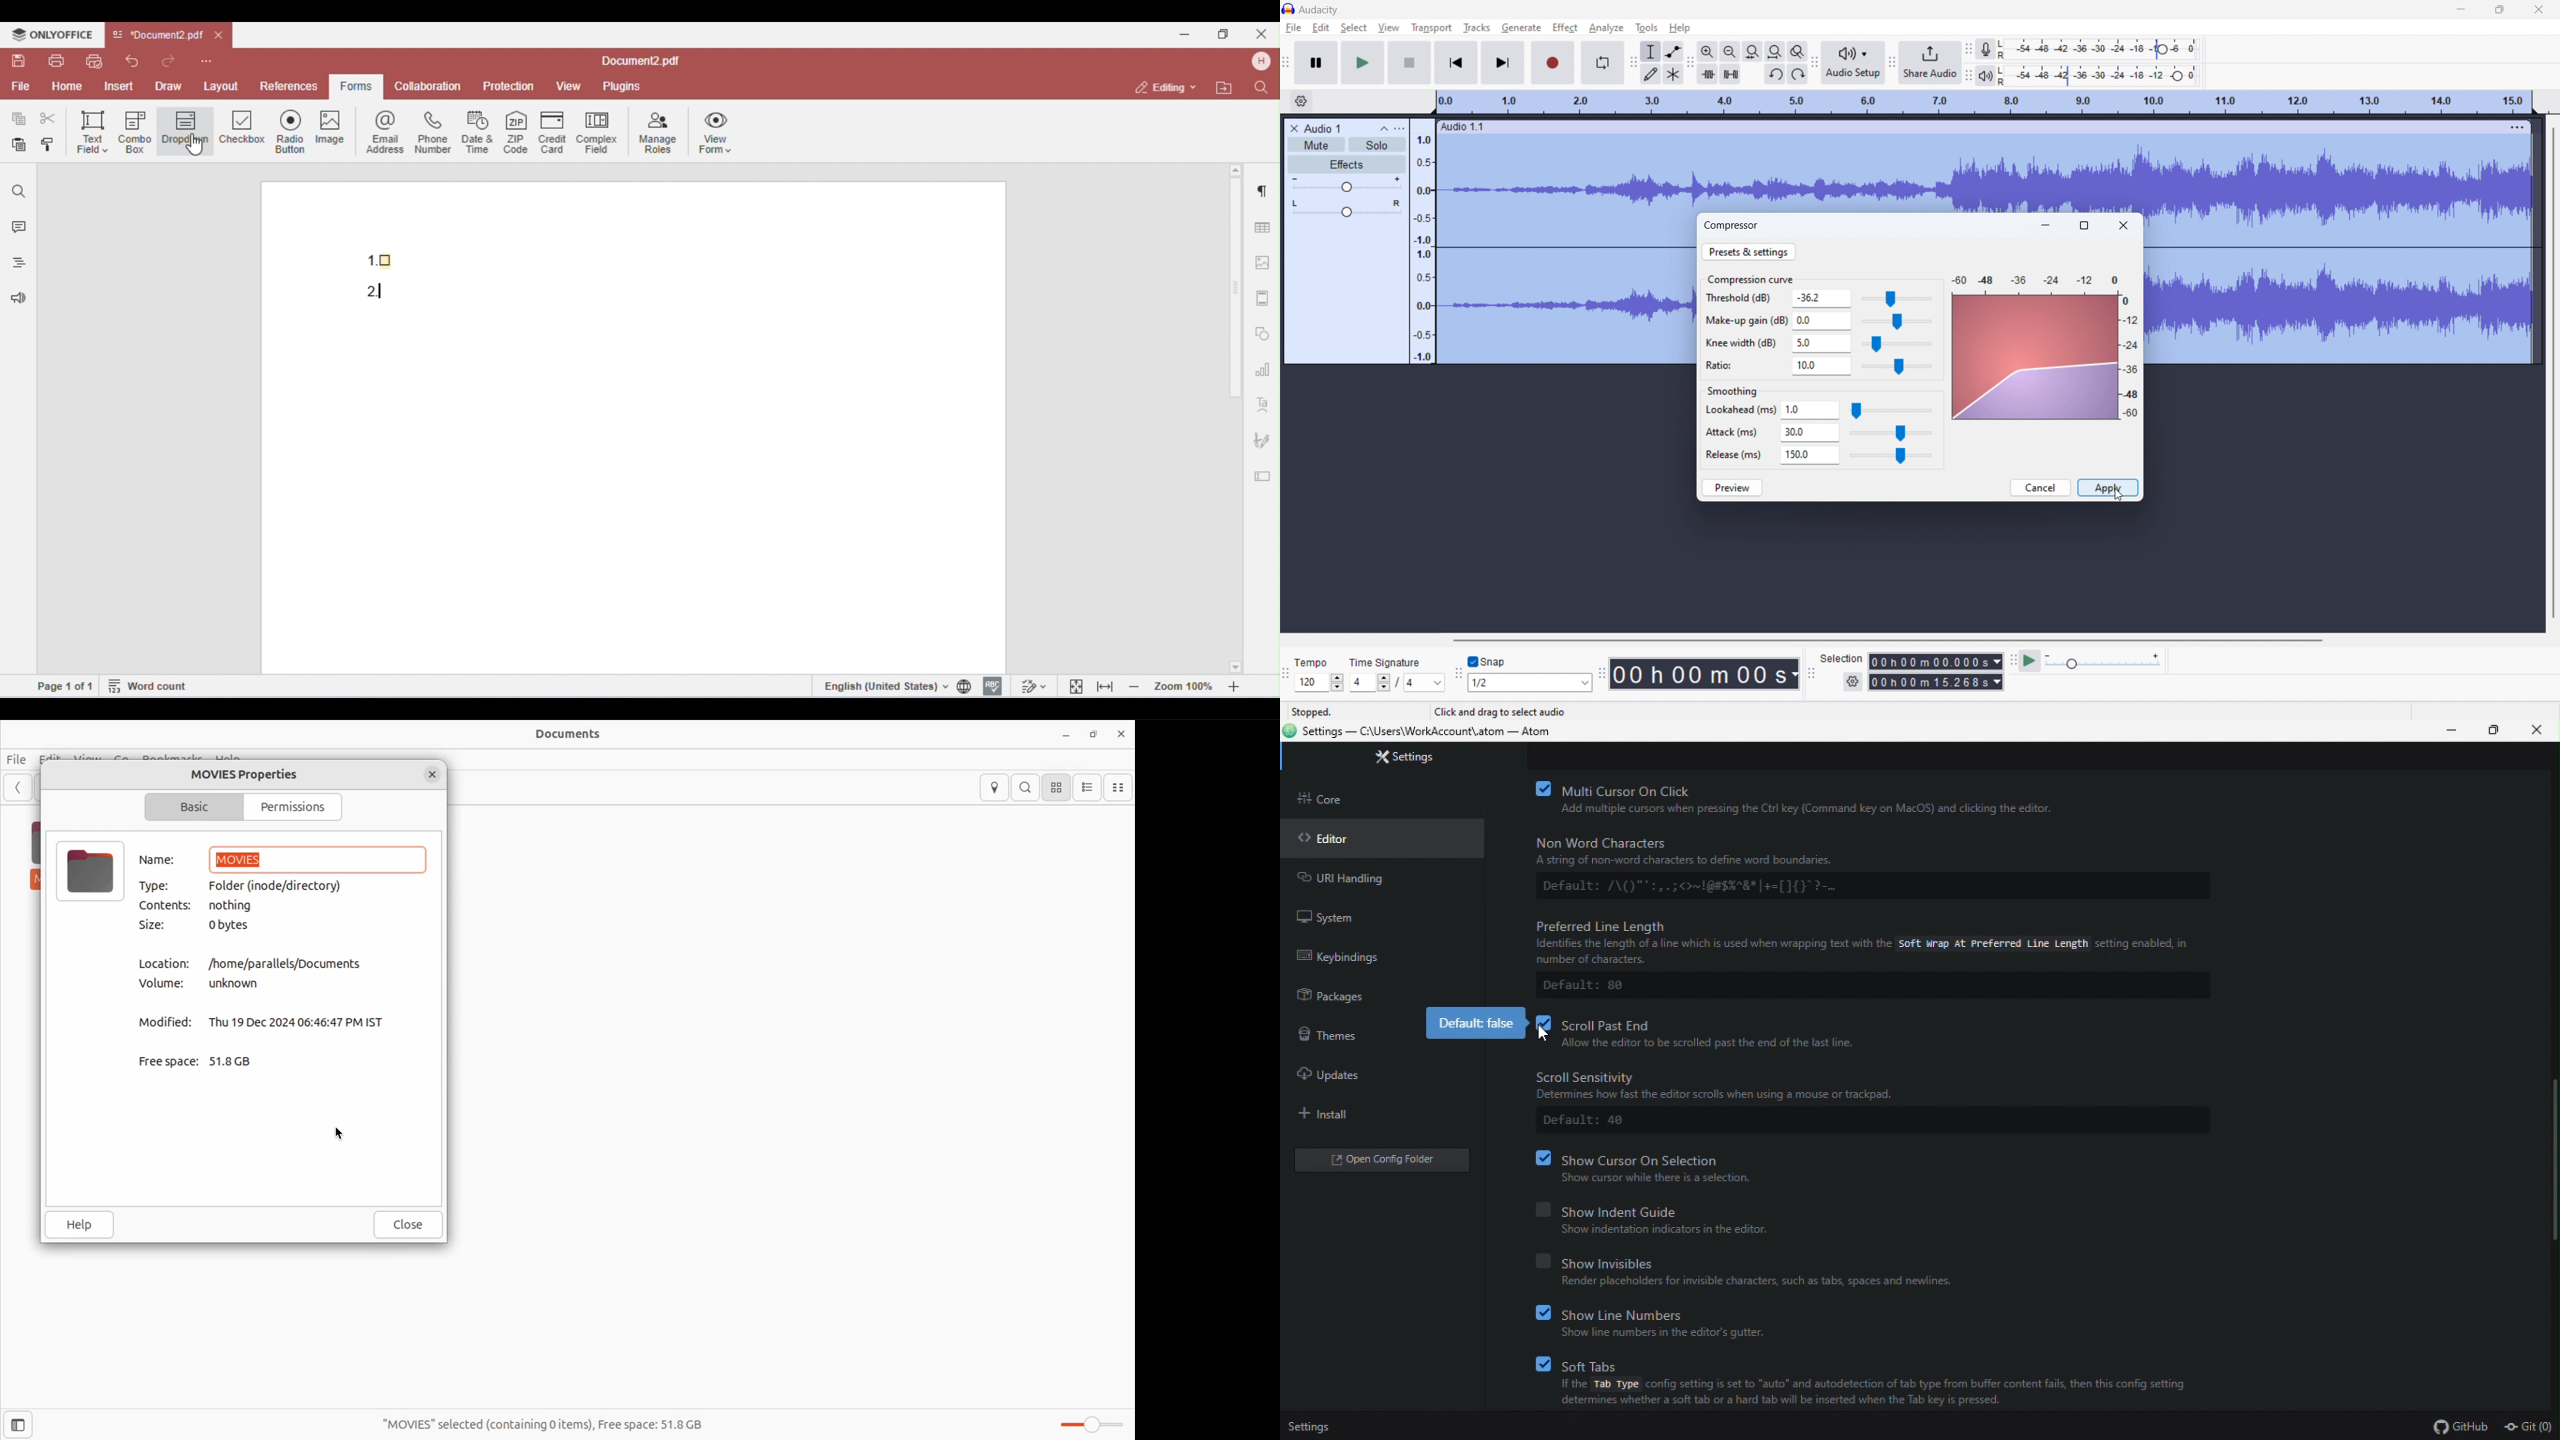 Image resolution: width=2576 pixels, height=1456 pixels. Describe the element at coordinates (1740, 411) in the screenshot. I see ` Lookahead (ms)` at that location.